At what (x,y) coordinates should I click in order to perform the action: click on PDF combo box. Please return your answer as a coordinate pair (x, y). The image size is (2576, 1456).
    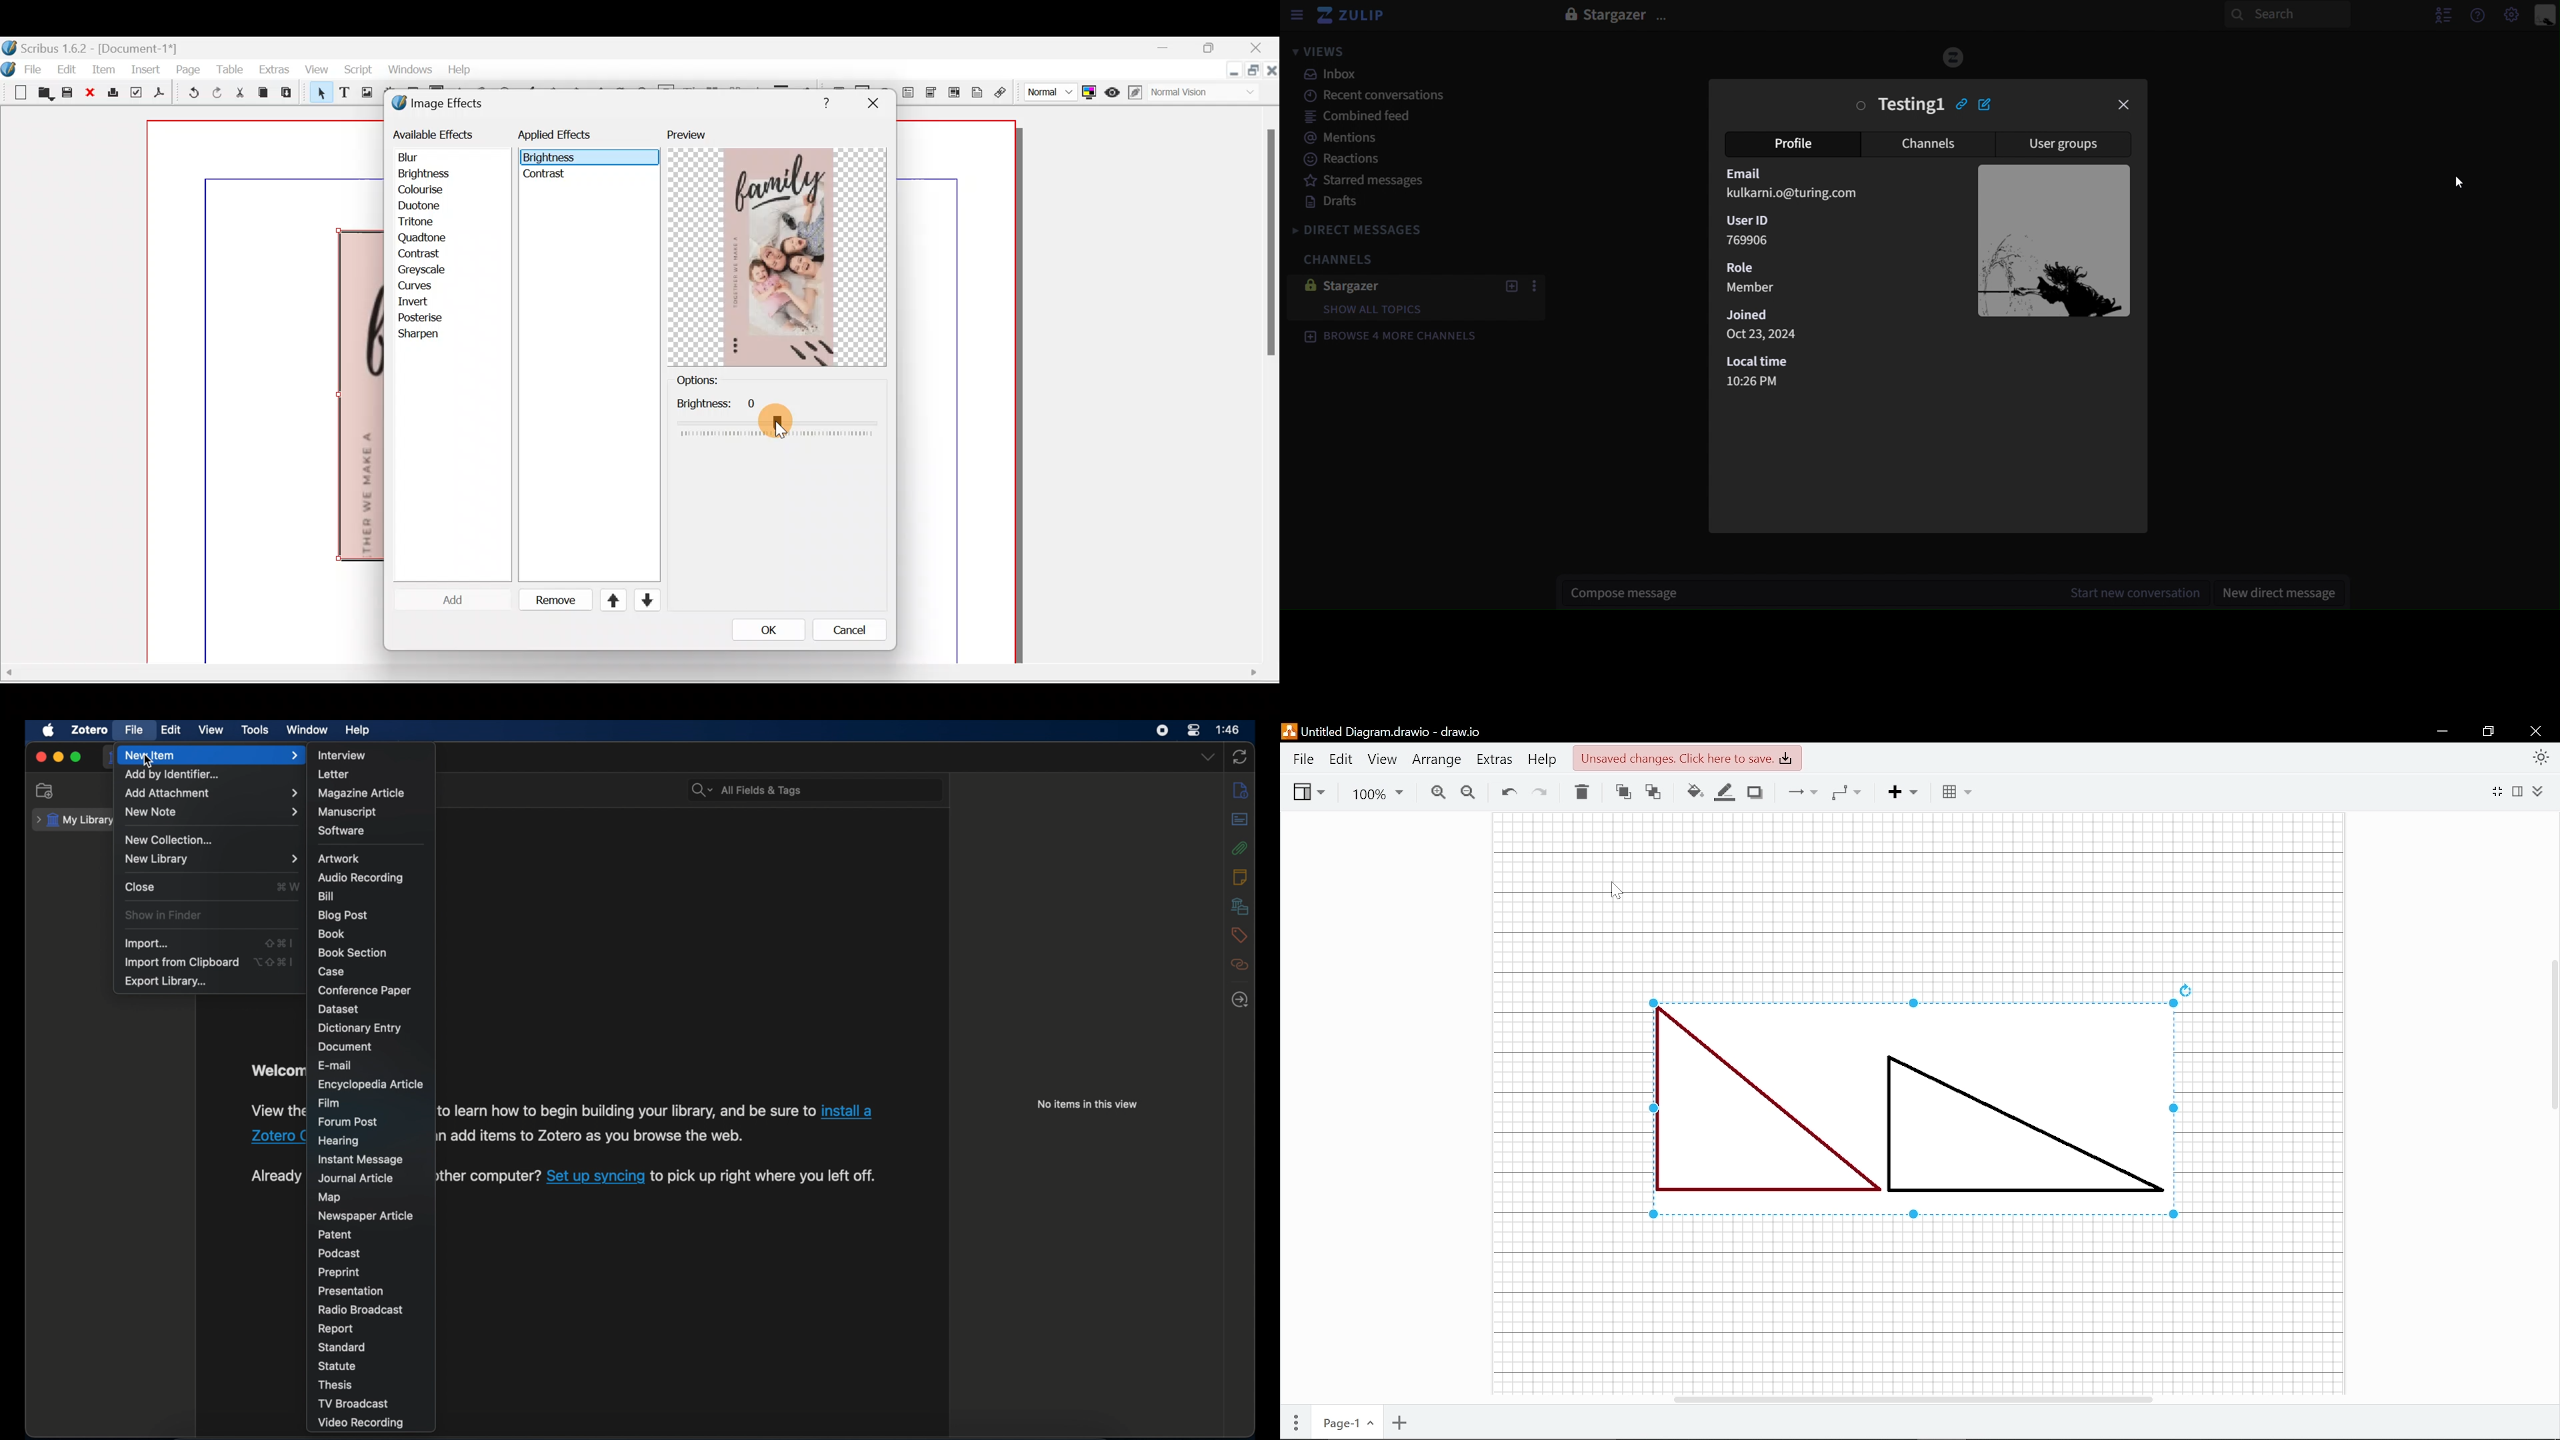
    Looking at the image, I should click on (932, 93).